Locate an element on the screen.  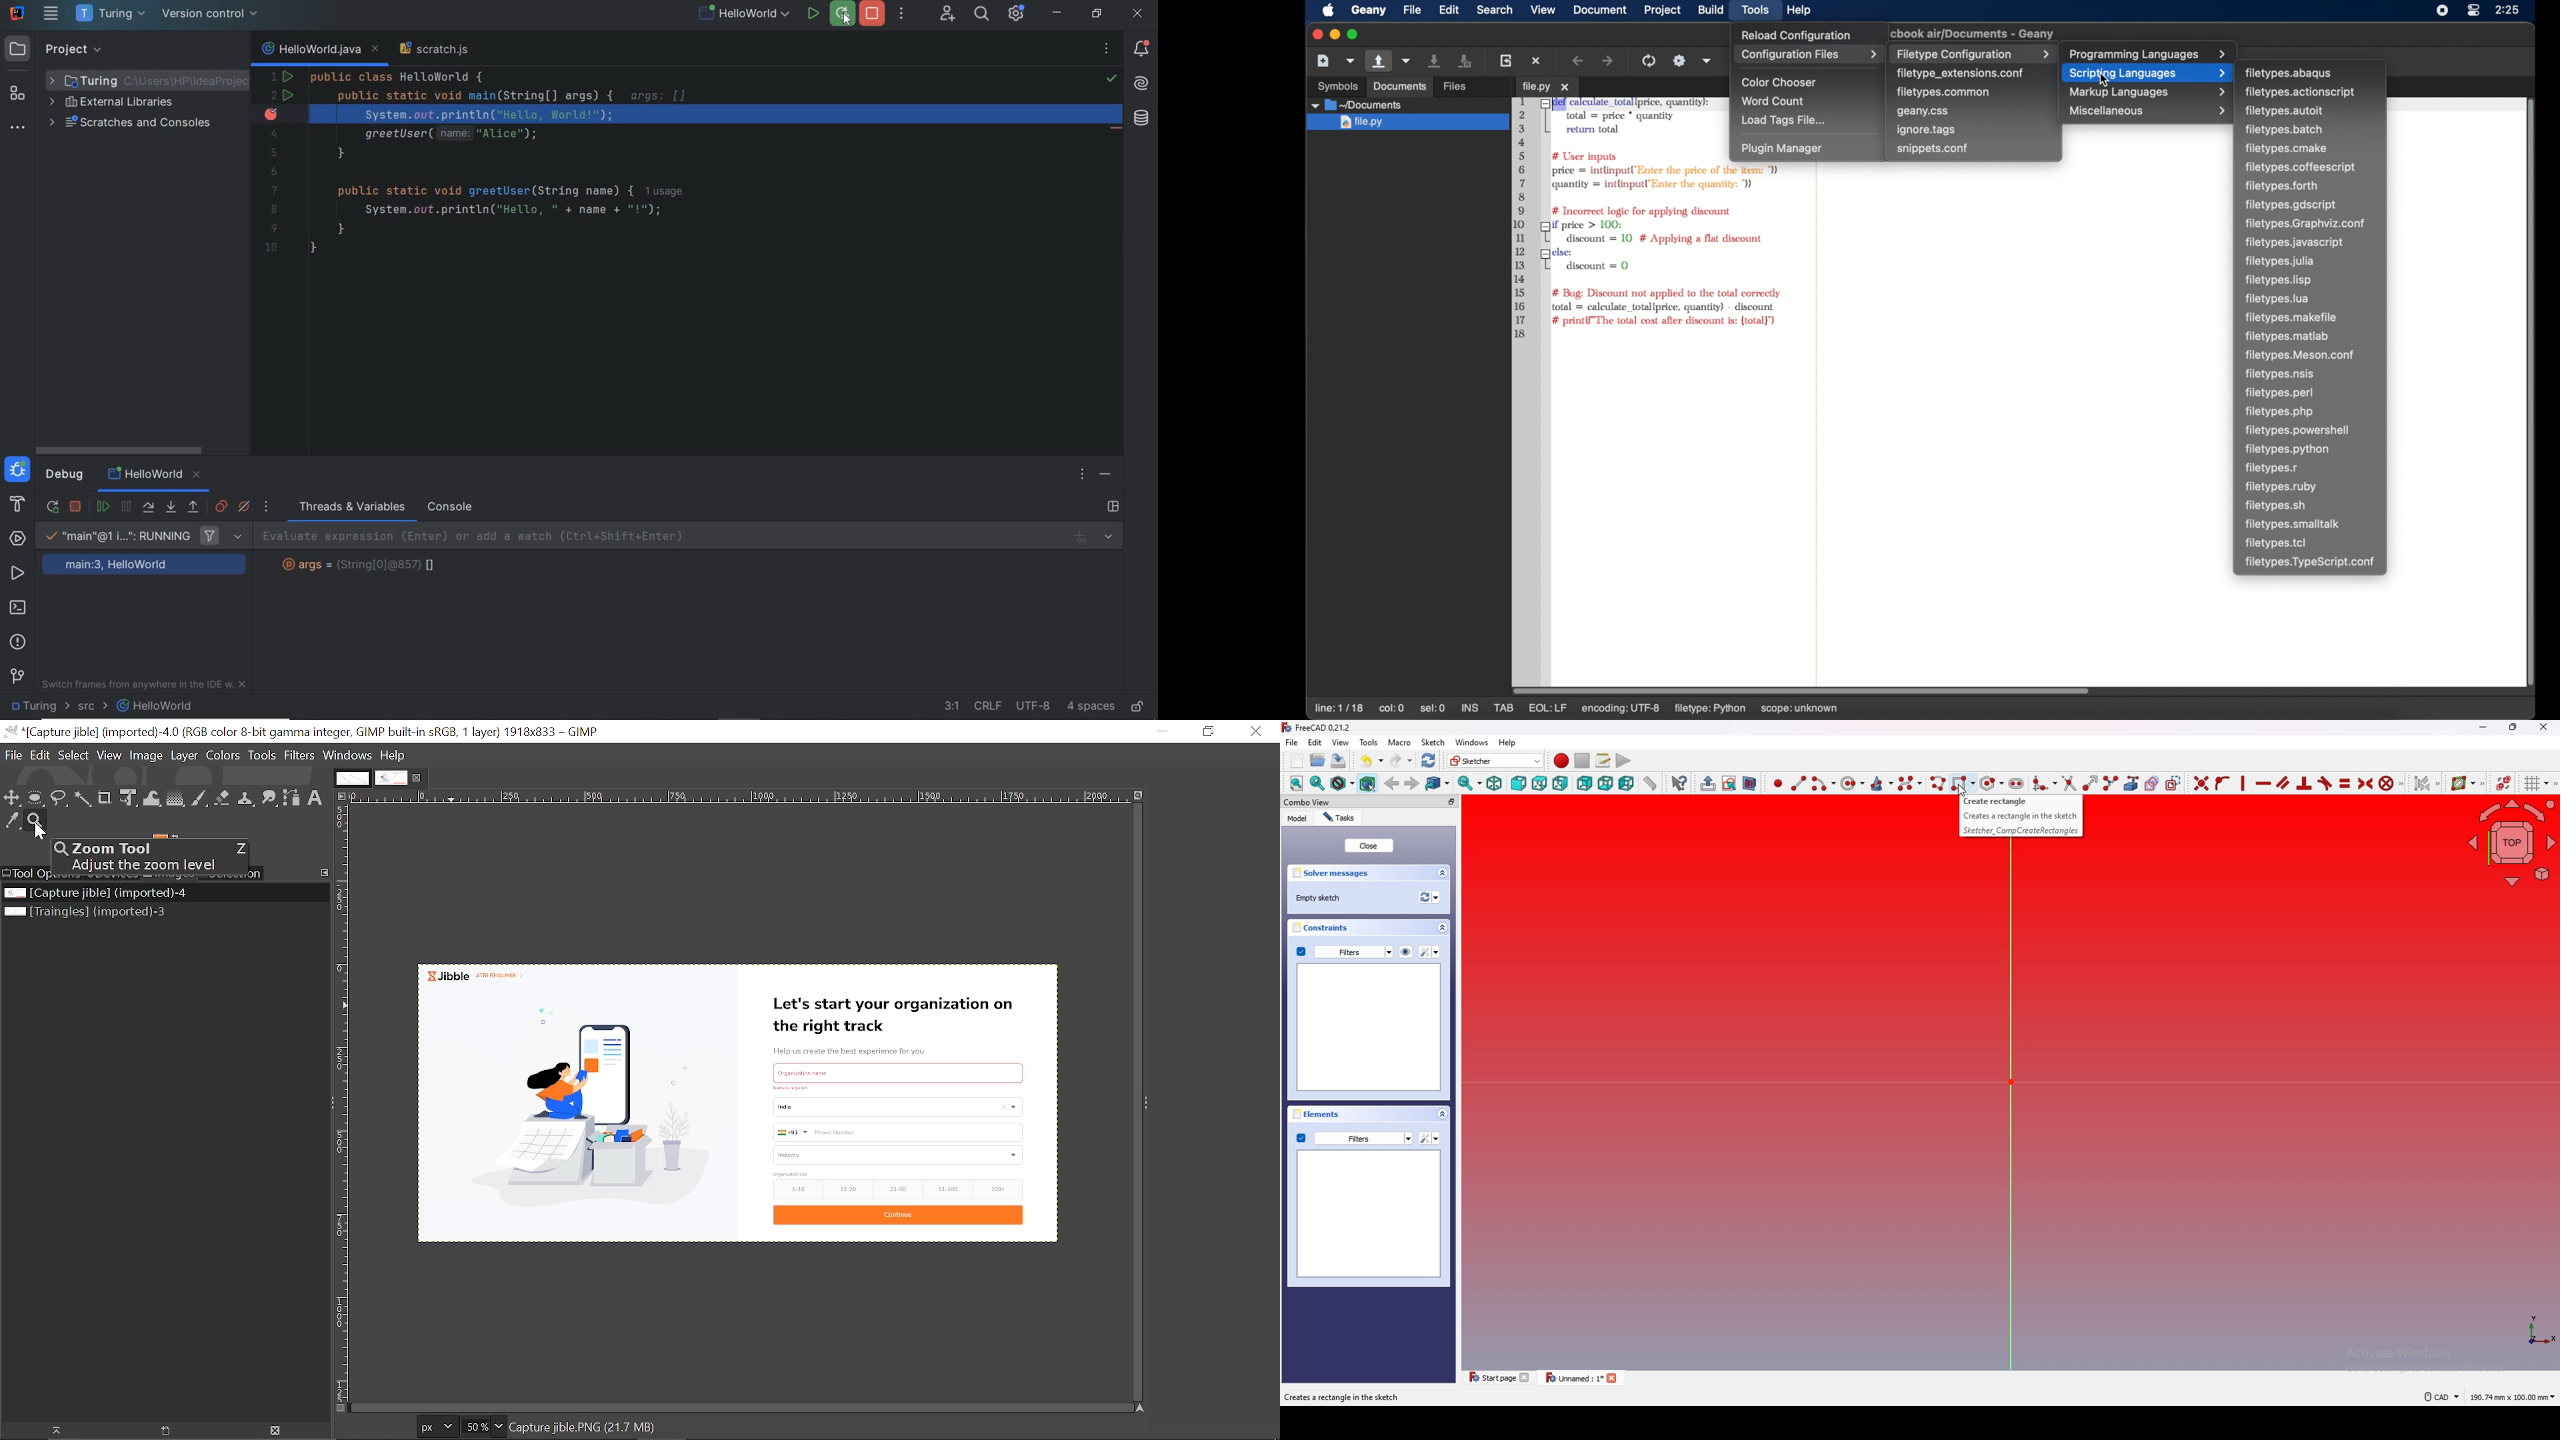
axis is located at coordinates (2539, 1333).